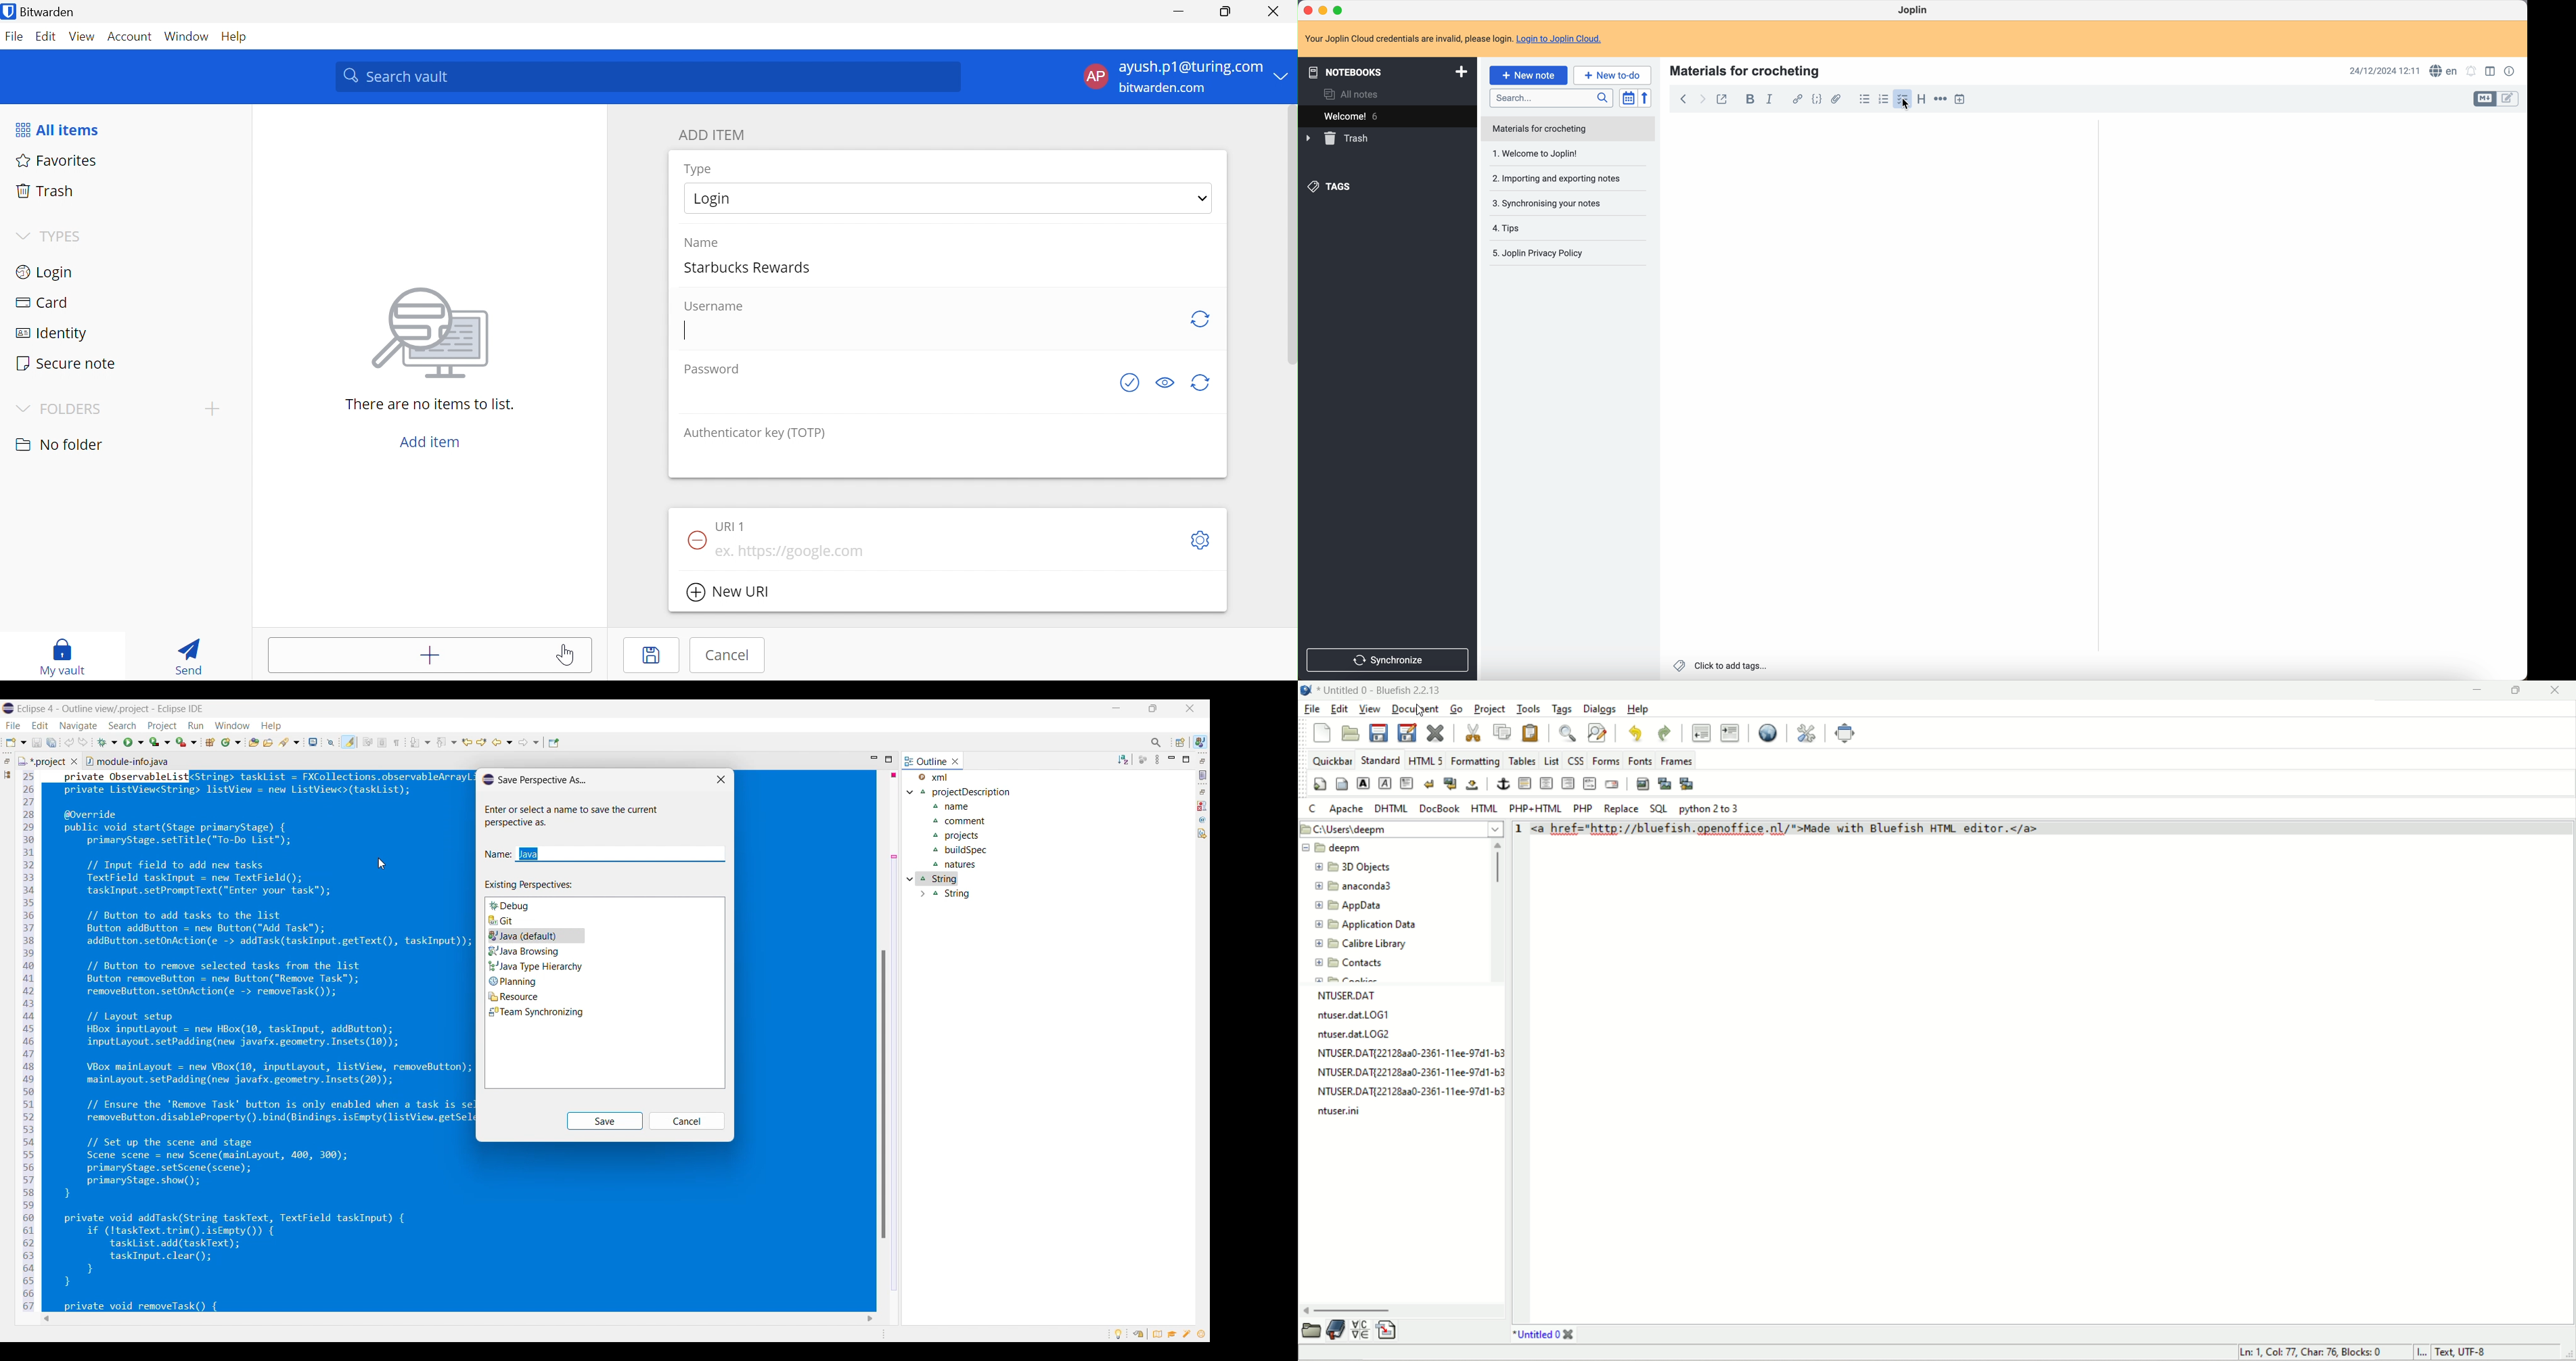  Describe the element at coordinates (1386, 71) in the screenshot. I see `notebooks` at that location.